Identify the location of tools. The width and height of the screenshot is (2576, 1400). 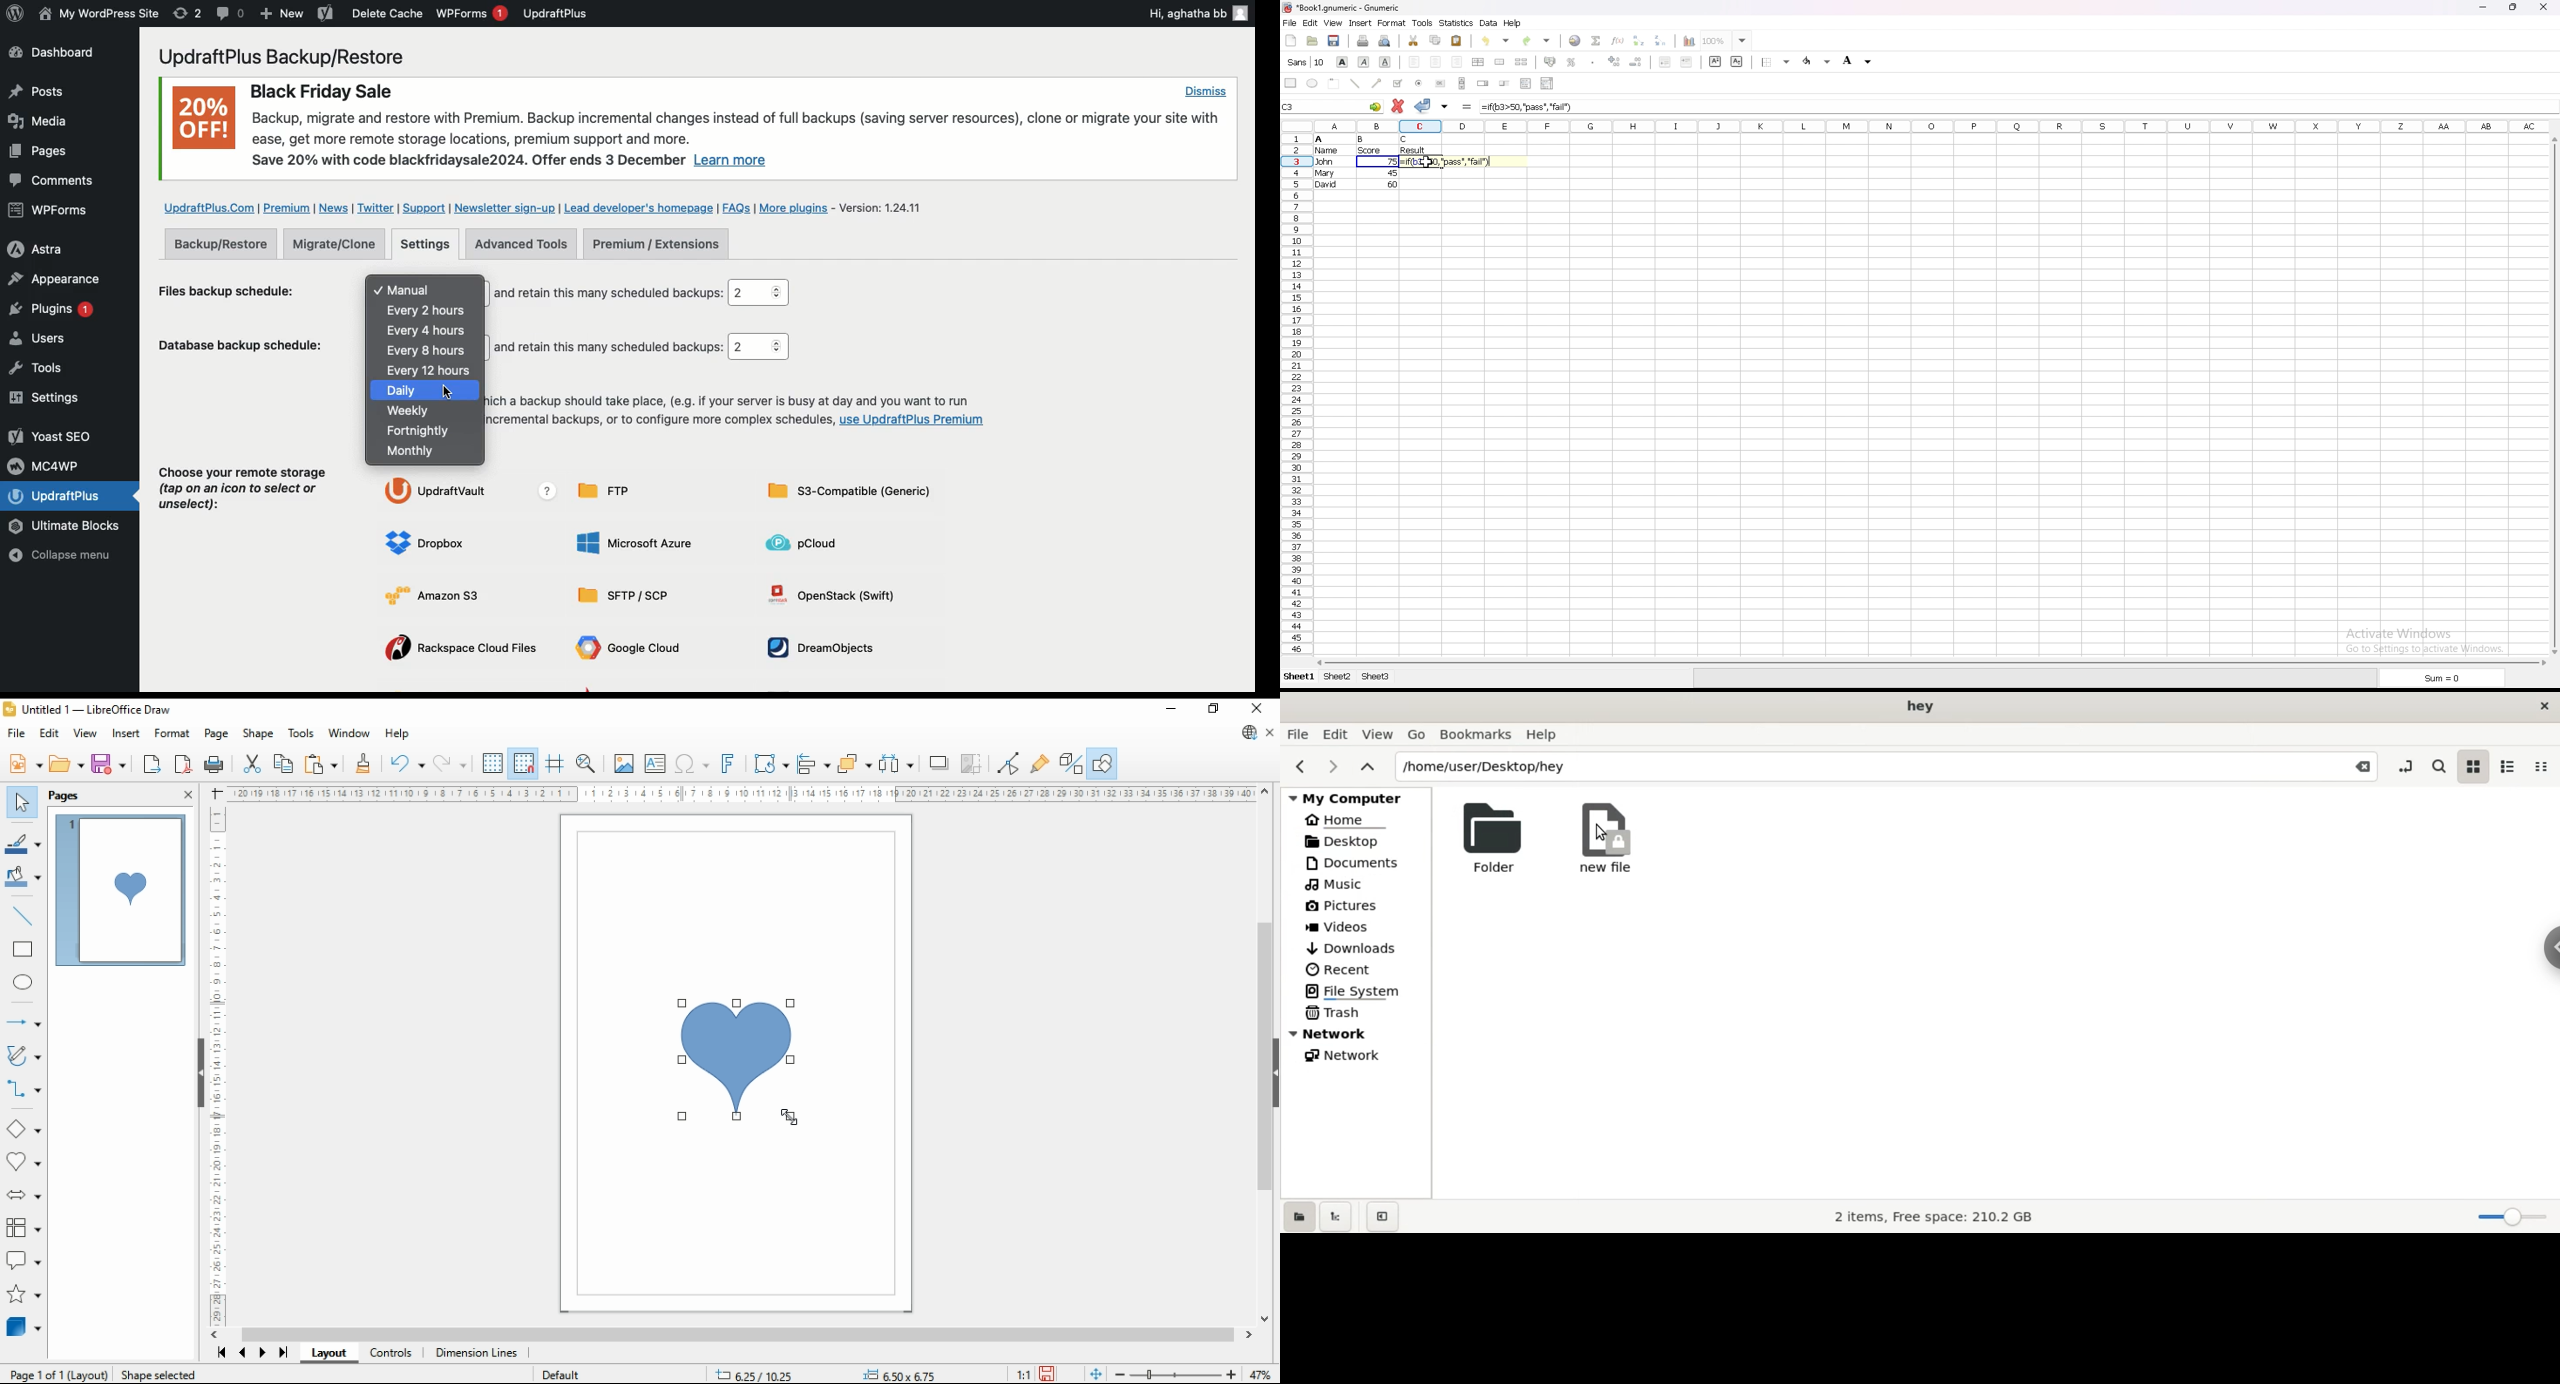
(1422, 23).